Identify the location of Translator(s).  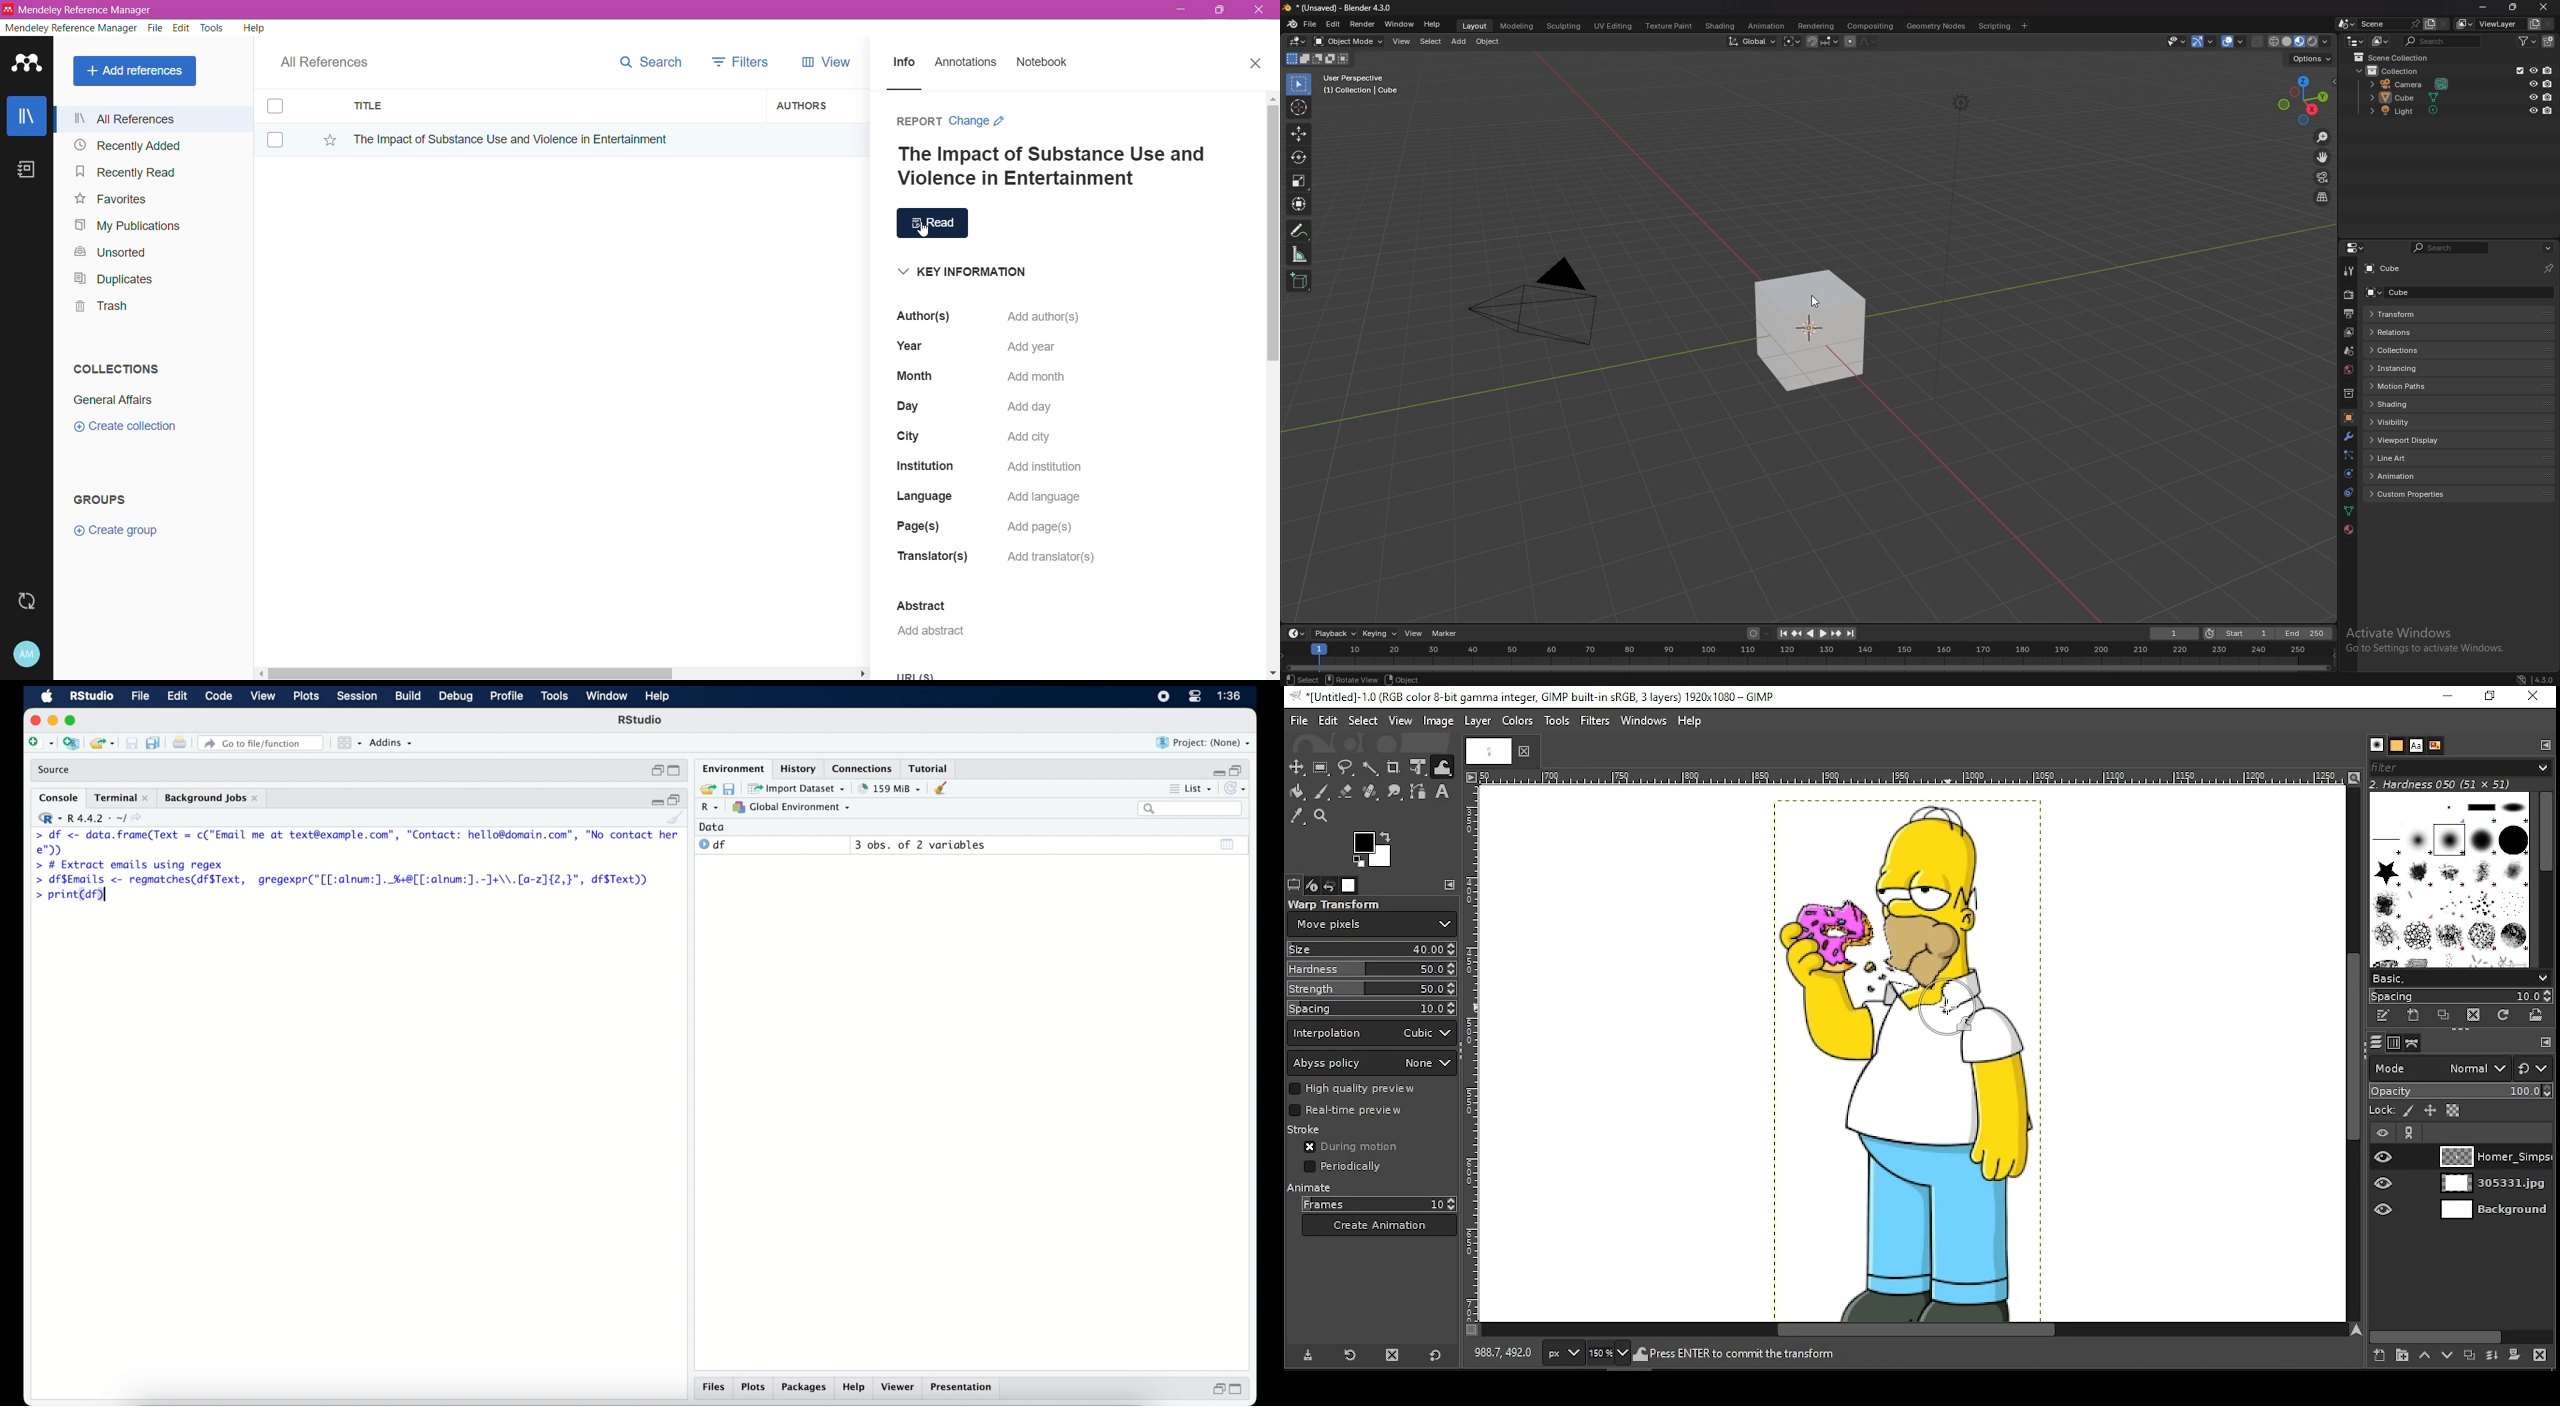
(935, 555).